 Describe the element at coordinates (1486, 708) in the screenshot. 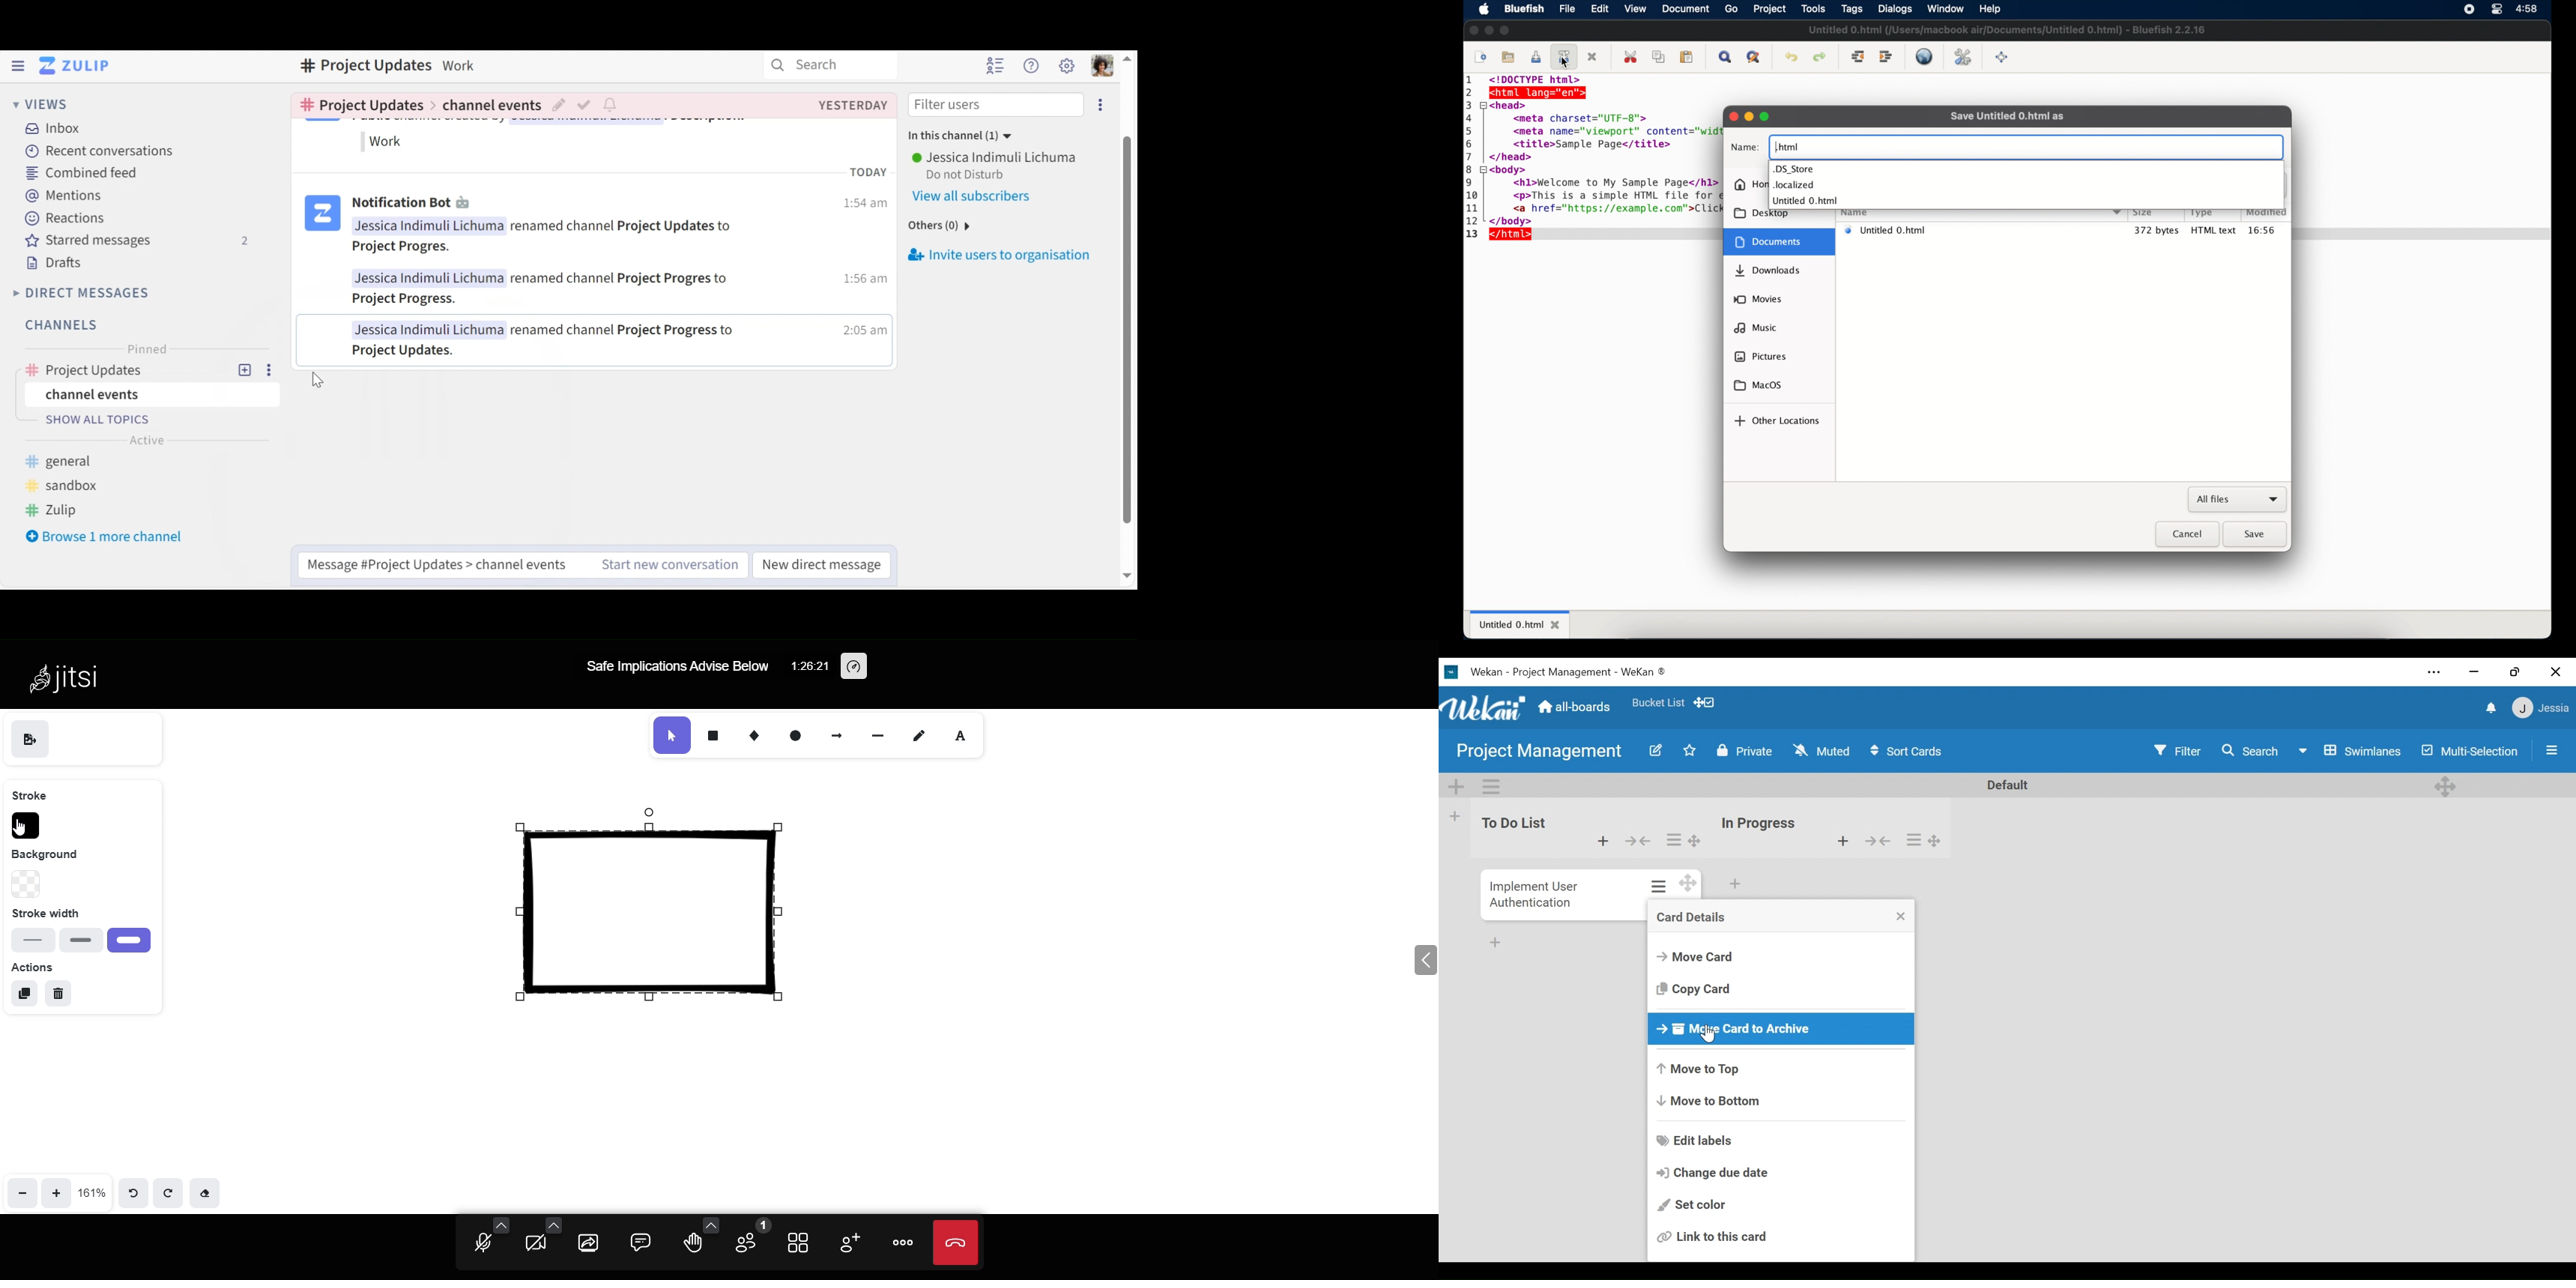

I see `Wekan Icon` at that location.